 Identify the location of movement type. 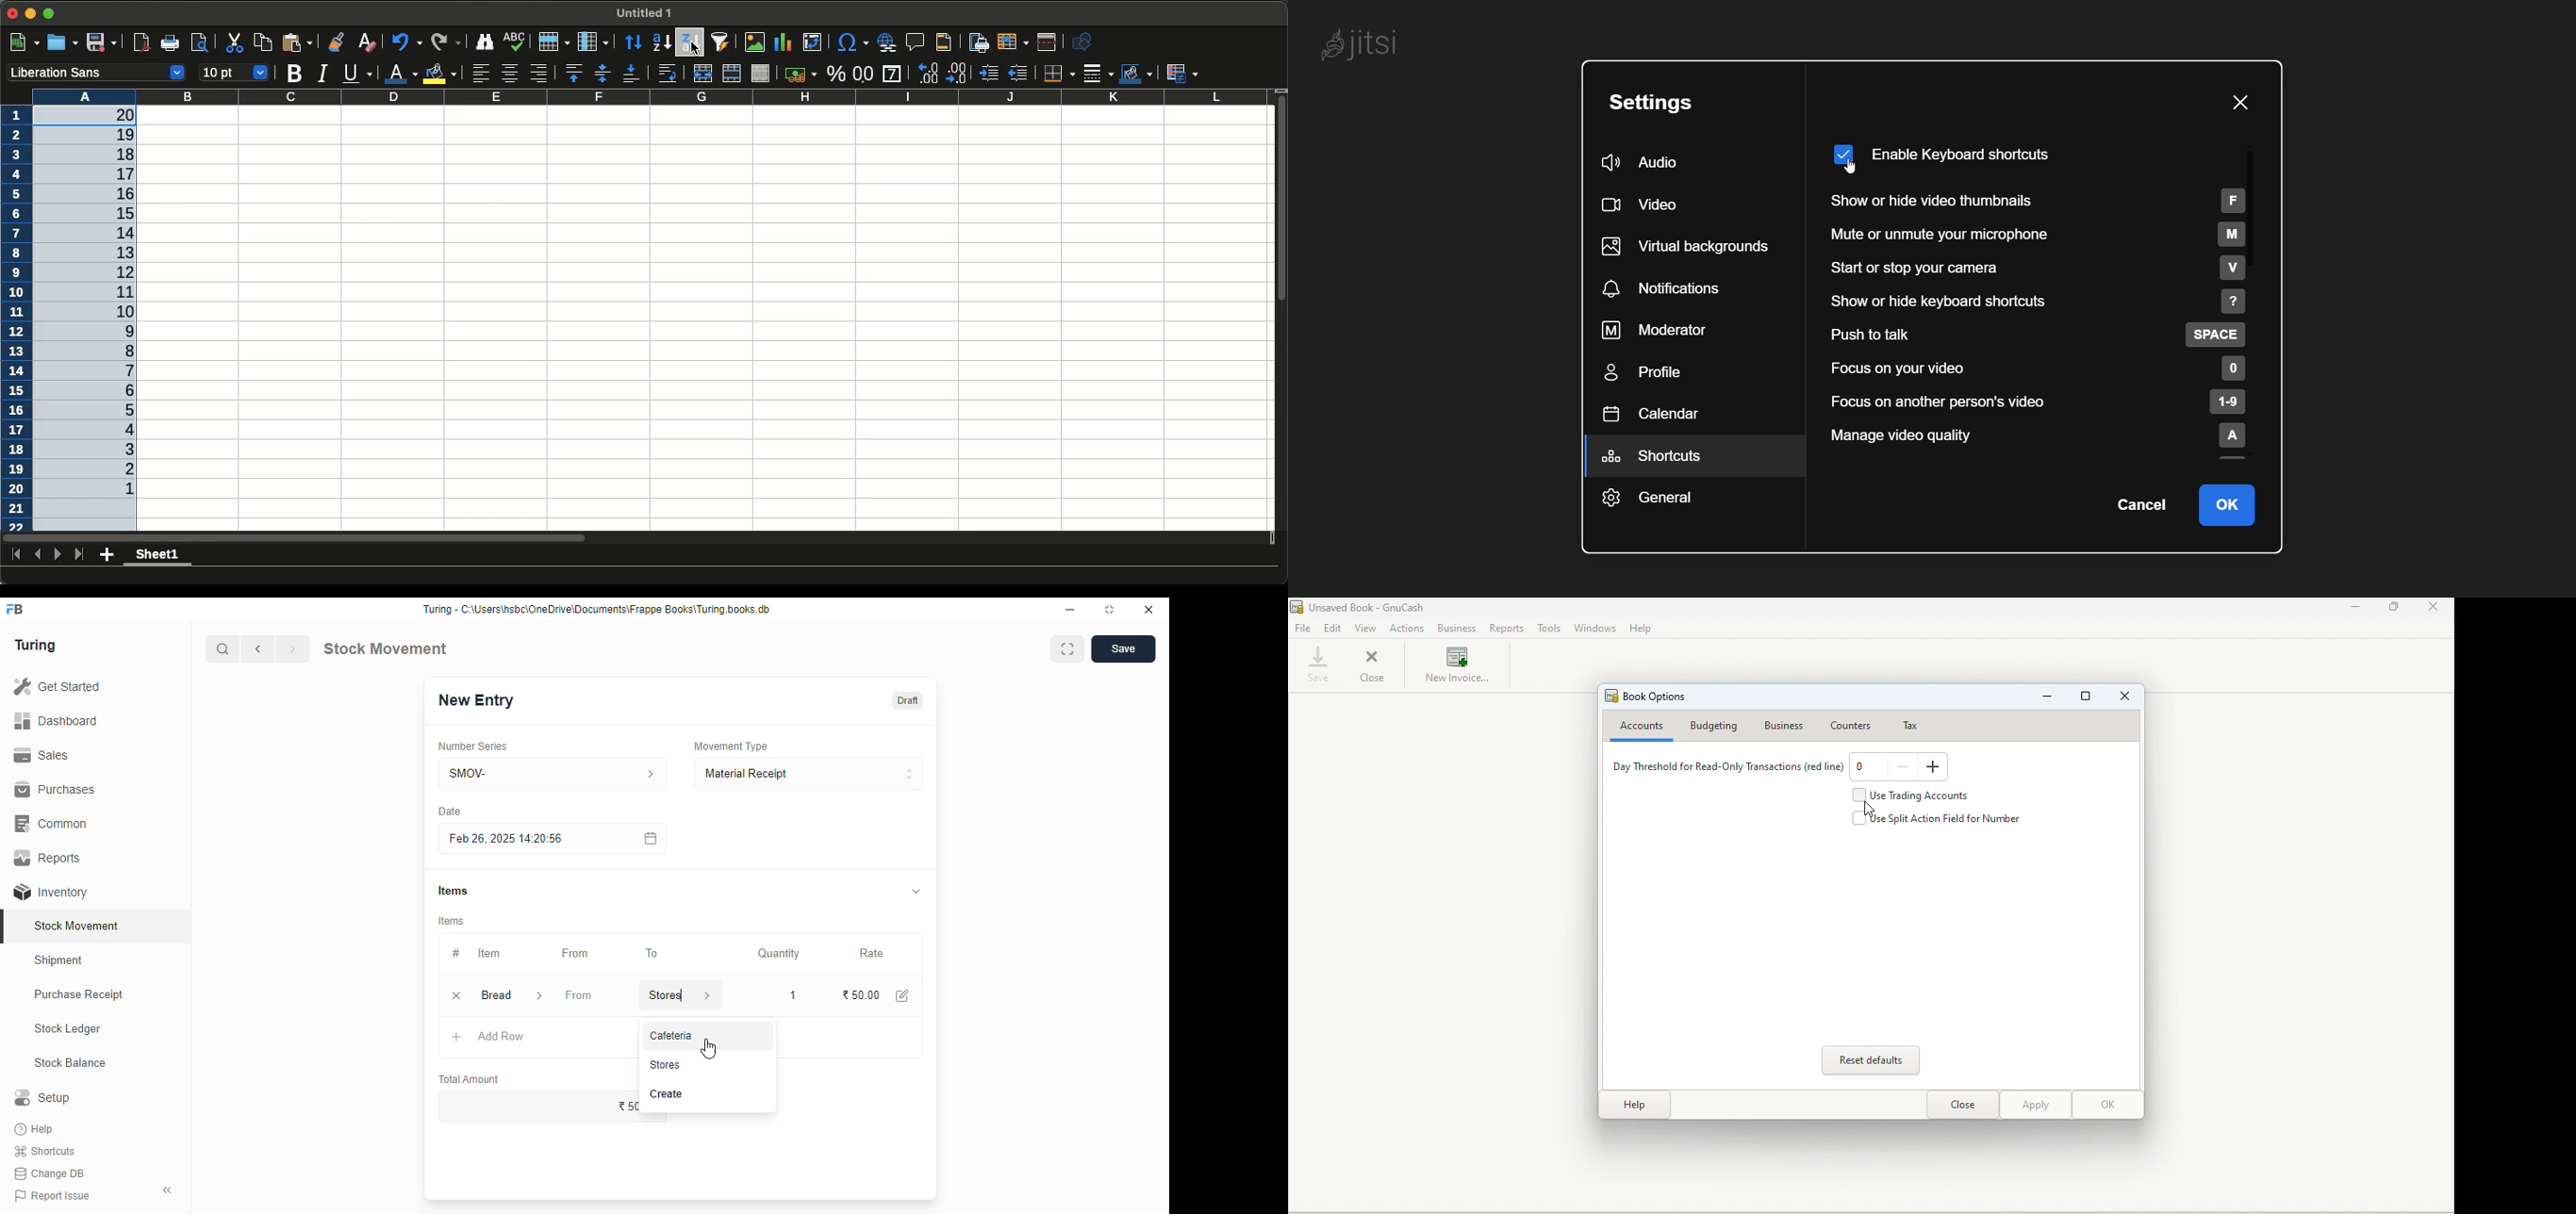
(731, 746).